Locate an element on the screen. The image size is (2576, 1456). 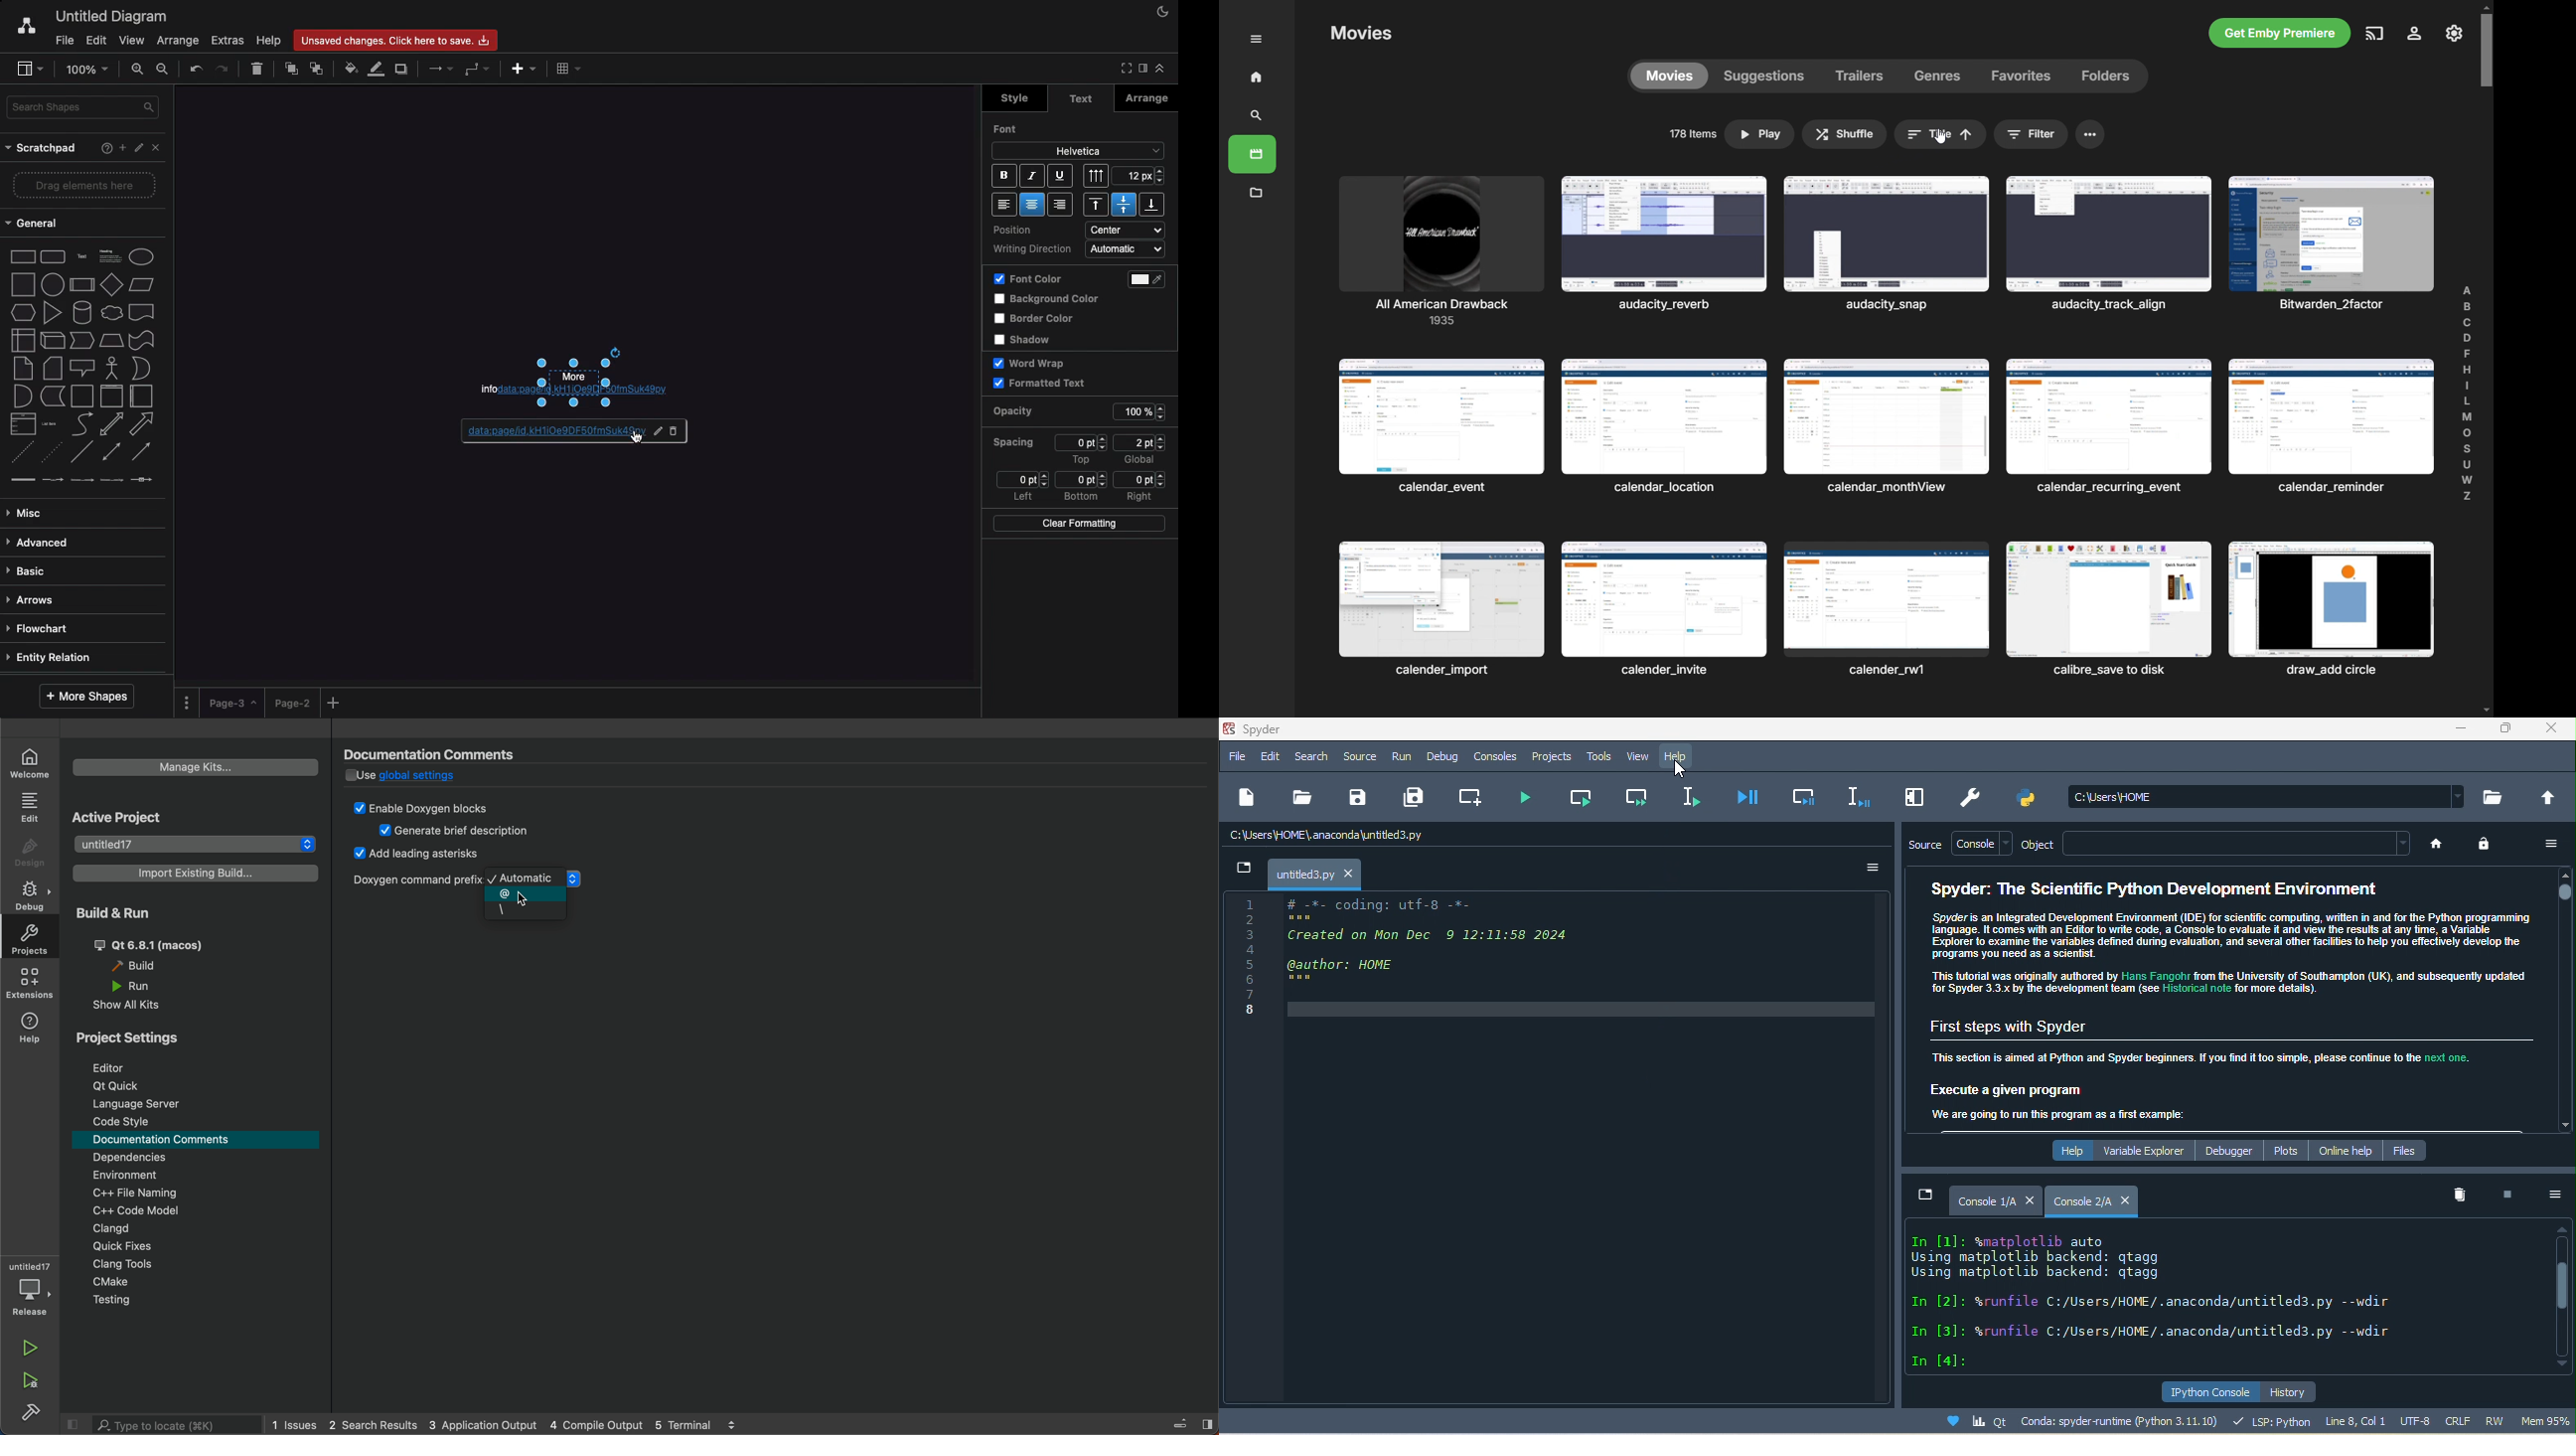
curve is located at coordinates (83, 423).